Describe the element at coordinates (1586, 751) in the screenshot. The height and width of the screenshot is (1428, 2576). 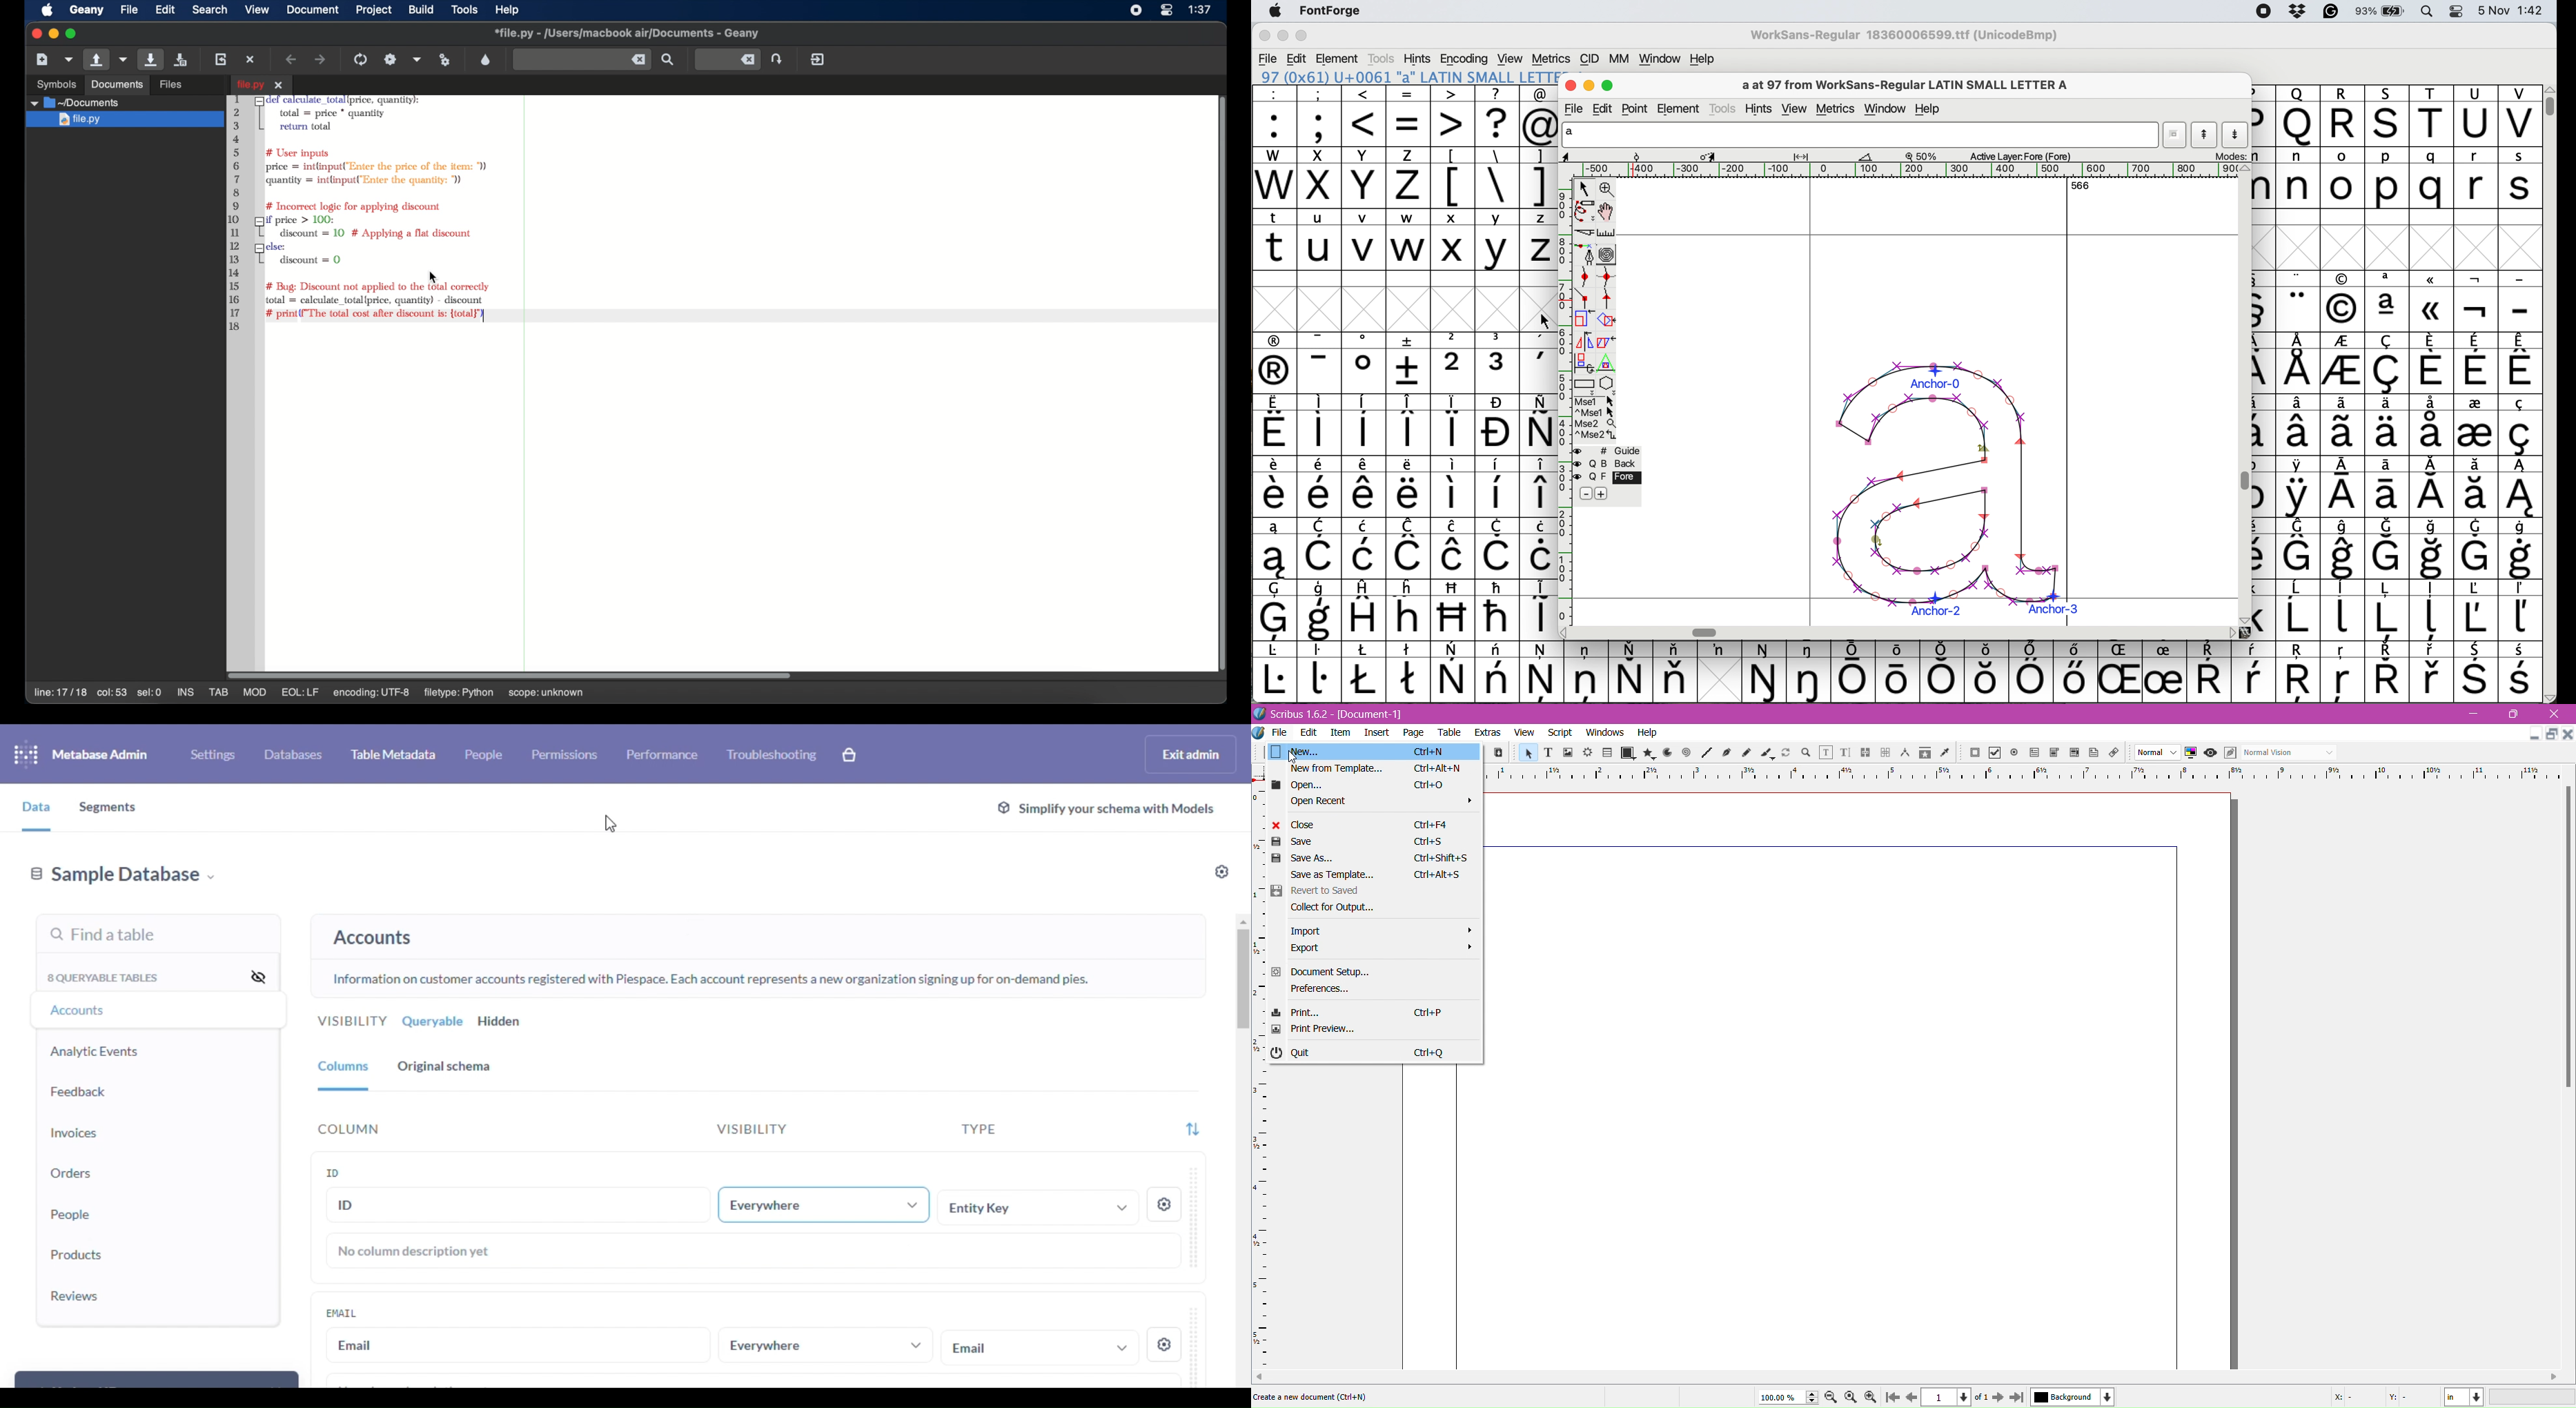
I see `icon` at that location.